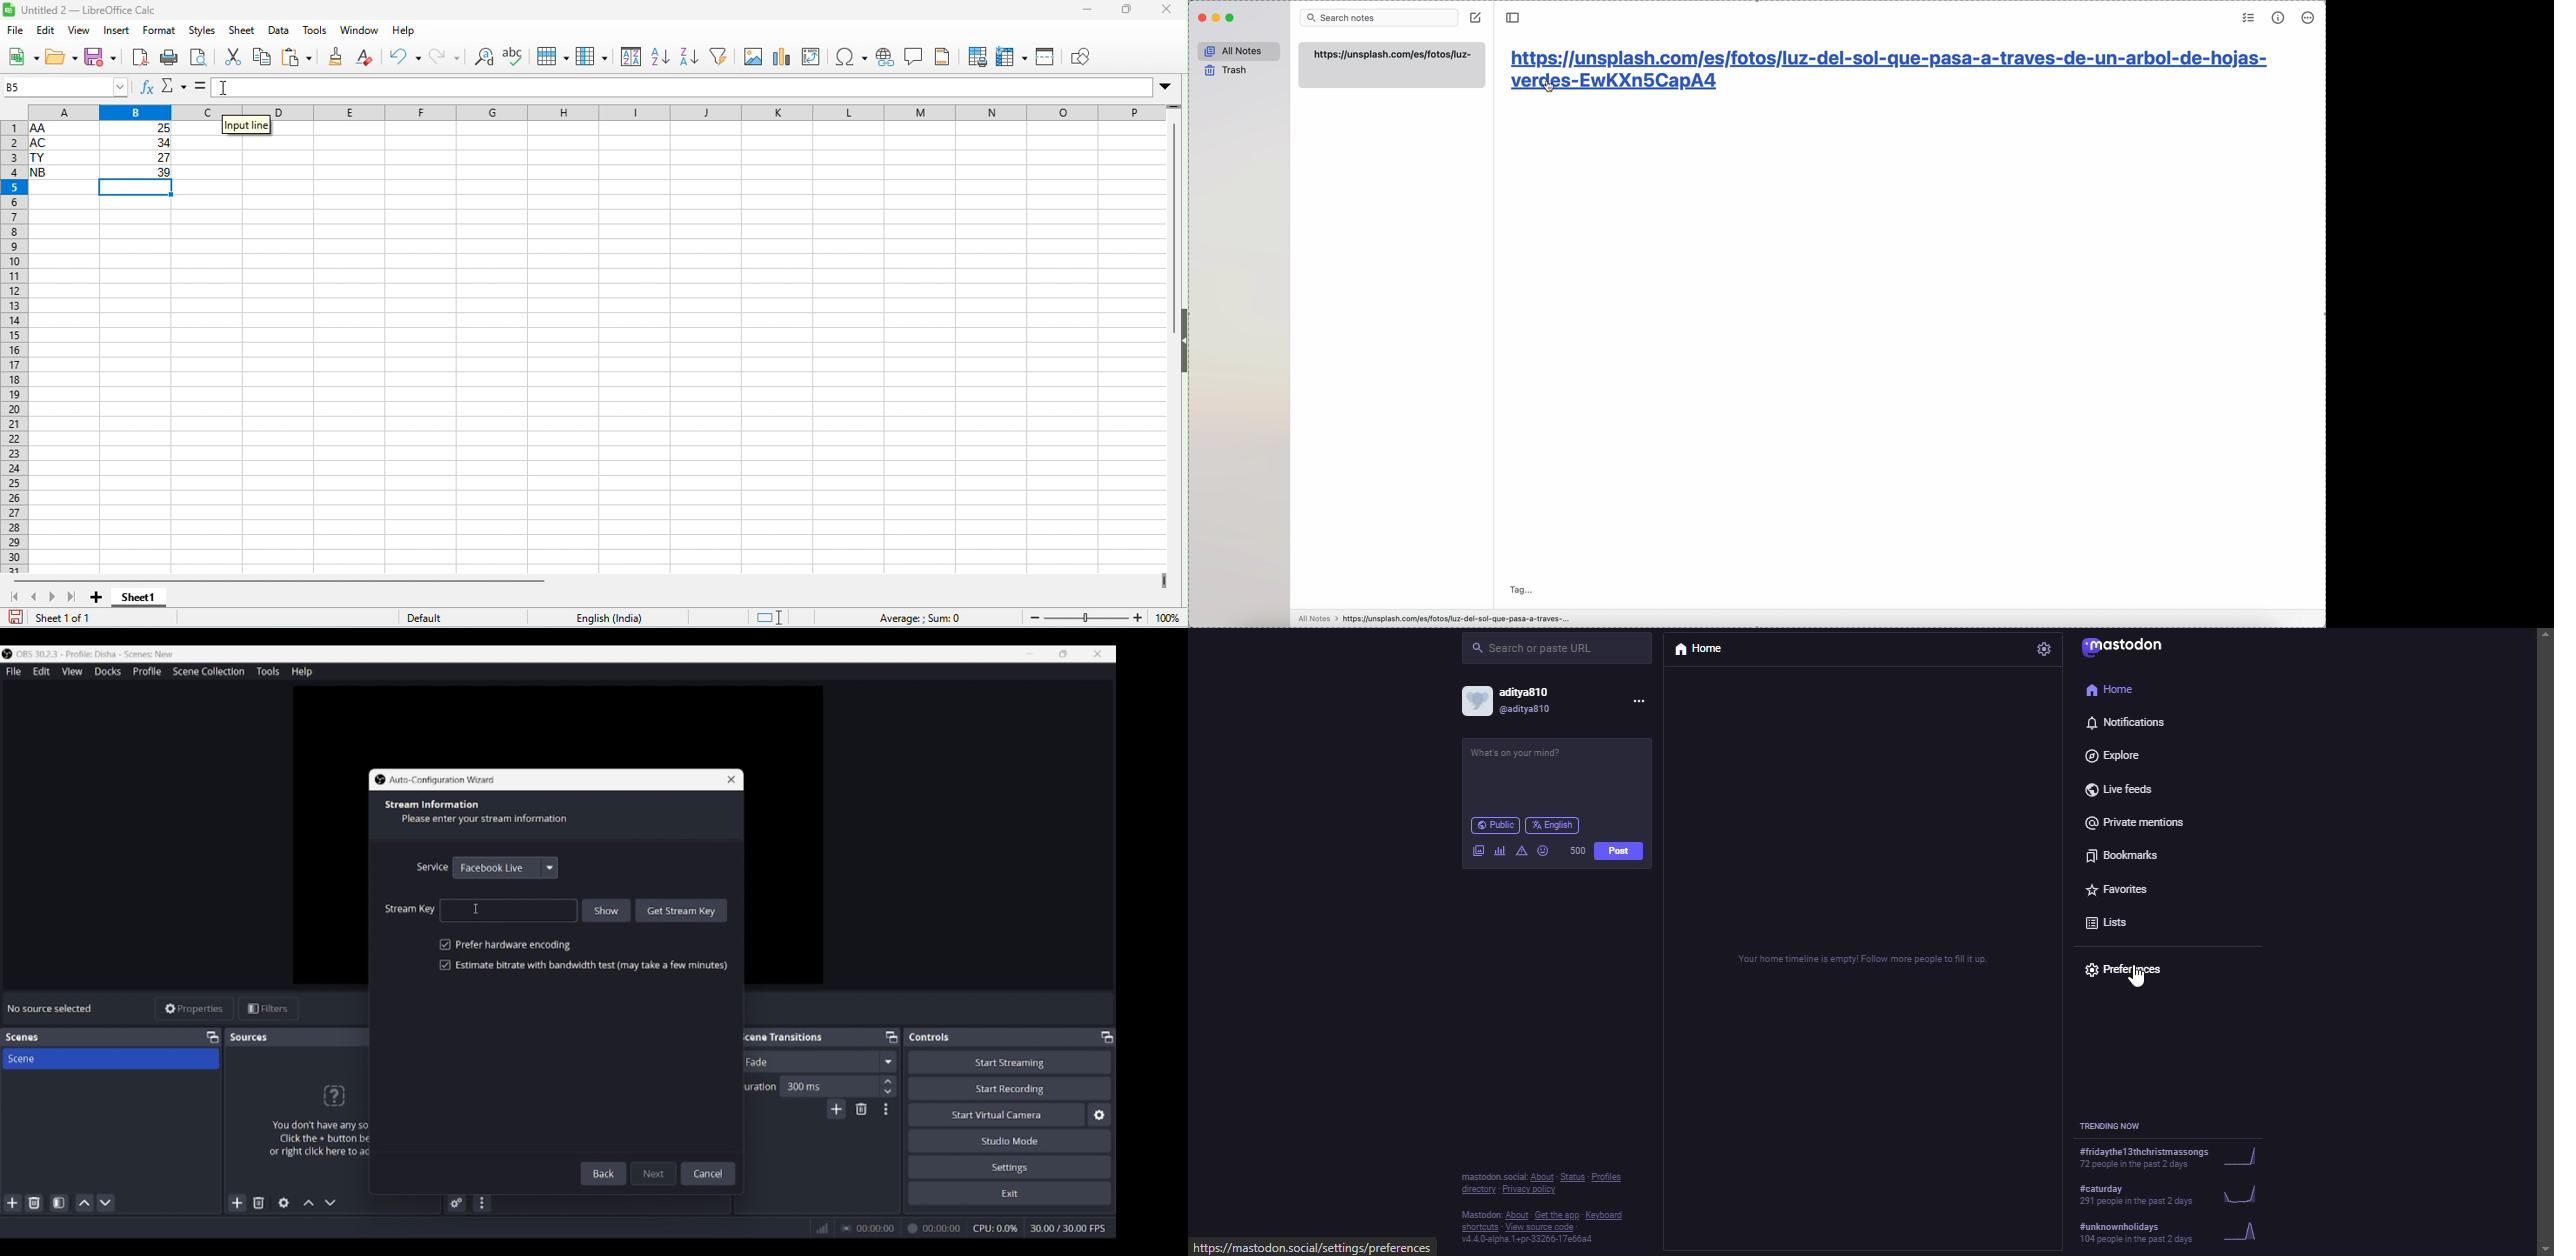 The height and width of the screenshot is (1260, 2576). Describe the element at coordinates (65, 86) in the screenshot. I see `selected cell number` at that location.